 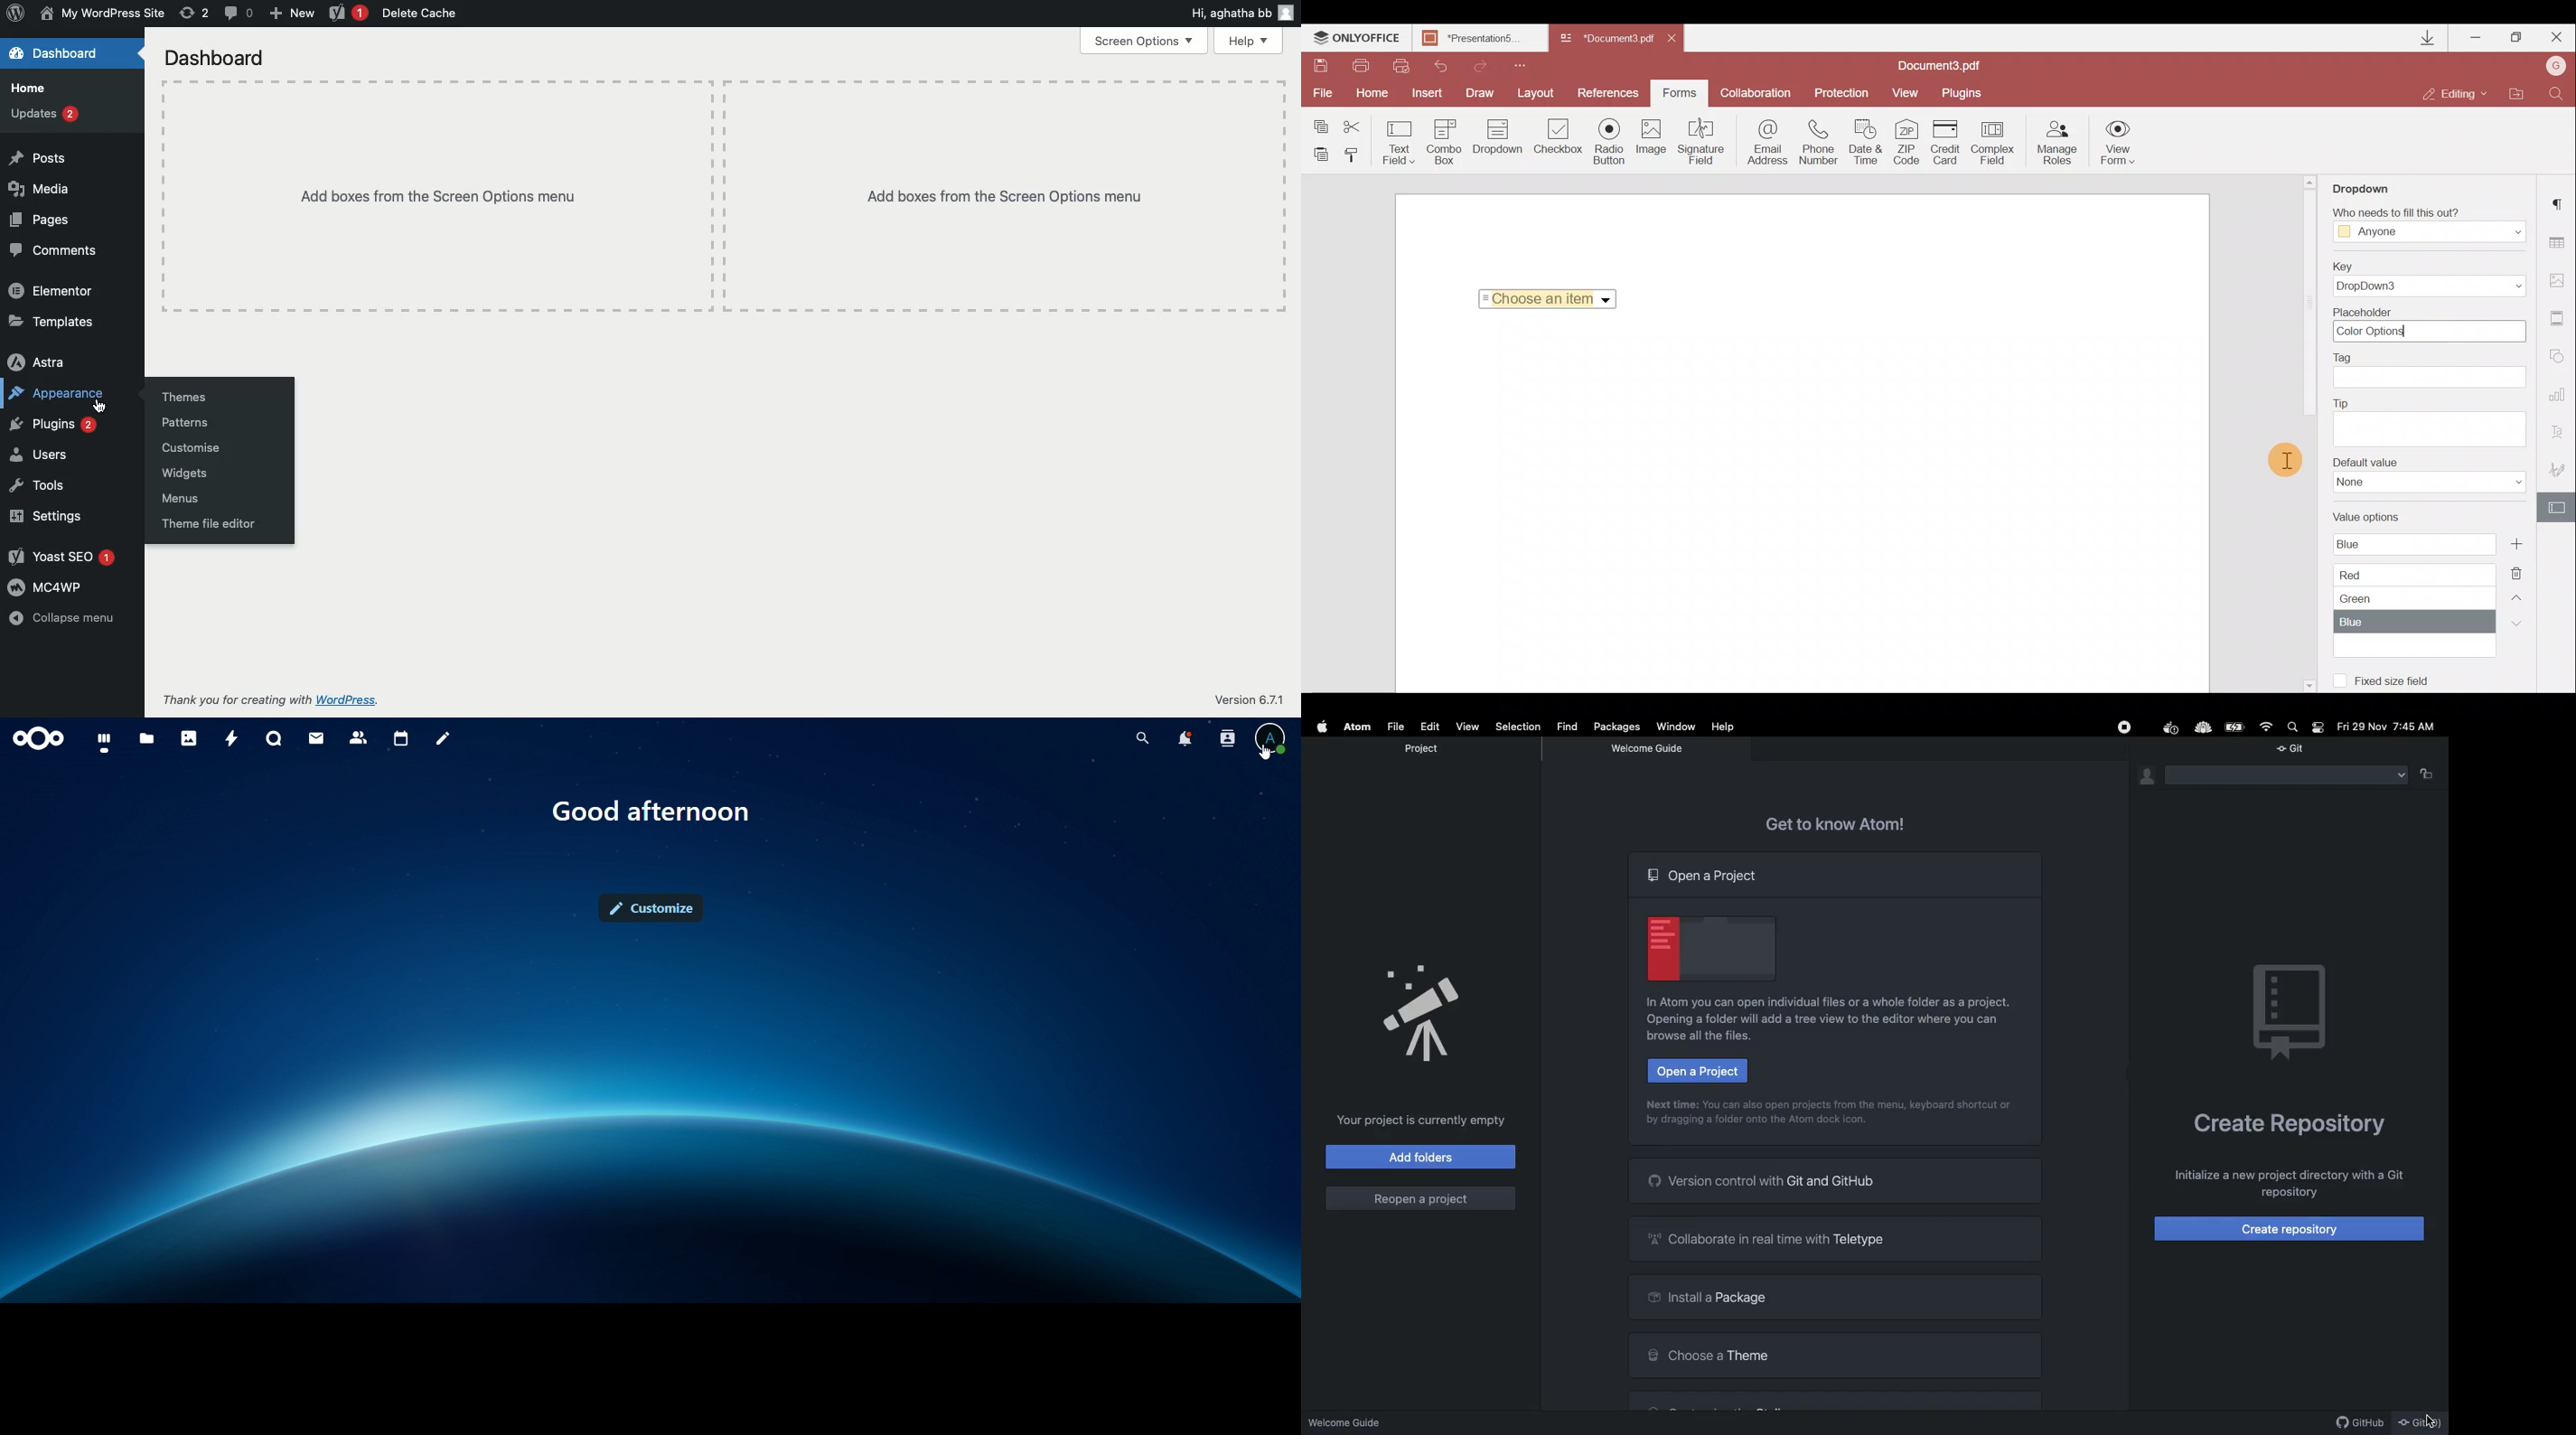 What do you see at coordinates (2203, 727) in the screenshot?
I see `Extension` at bounding box center [2203, 727].